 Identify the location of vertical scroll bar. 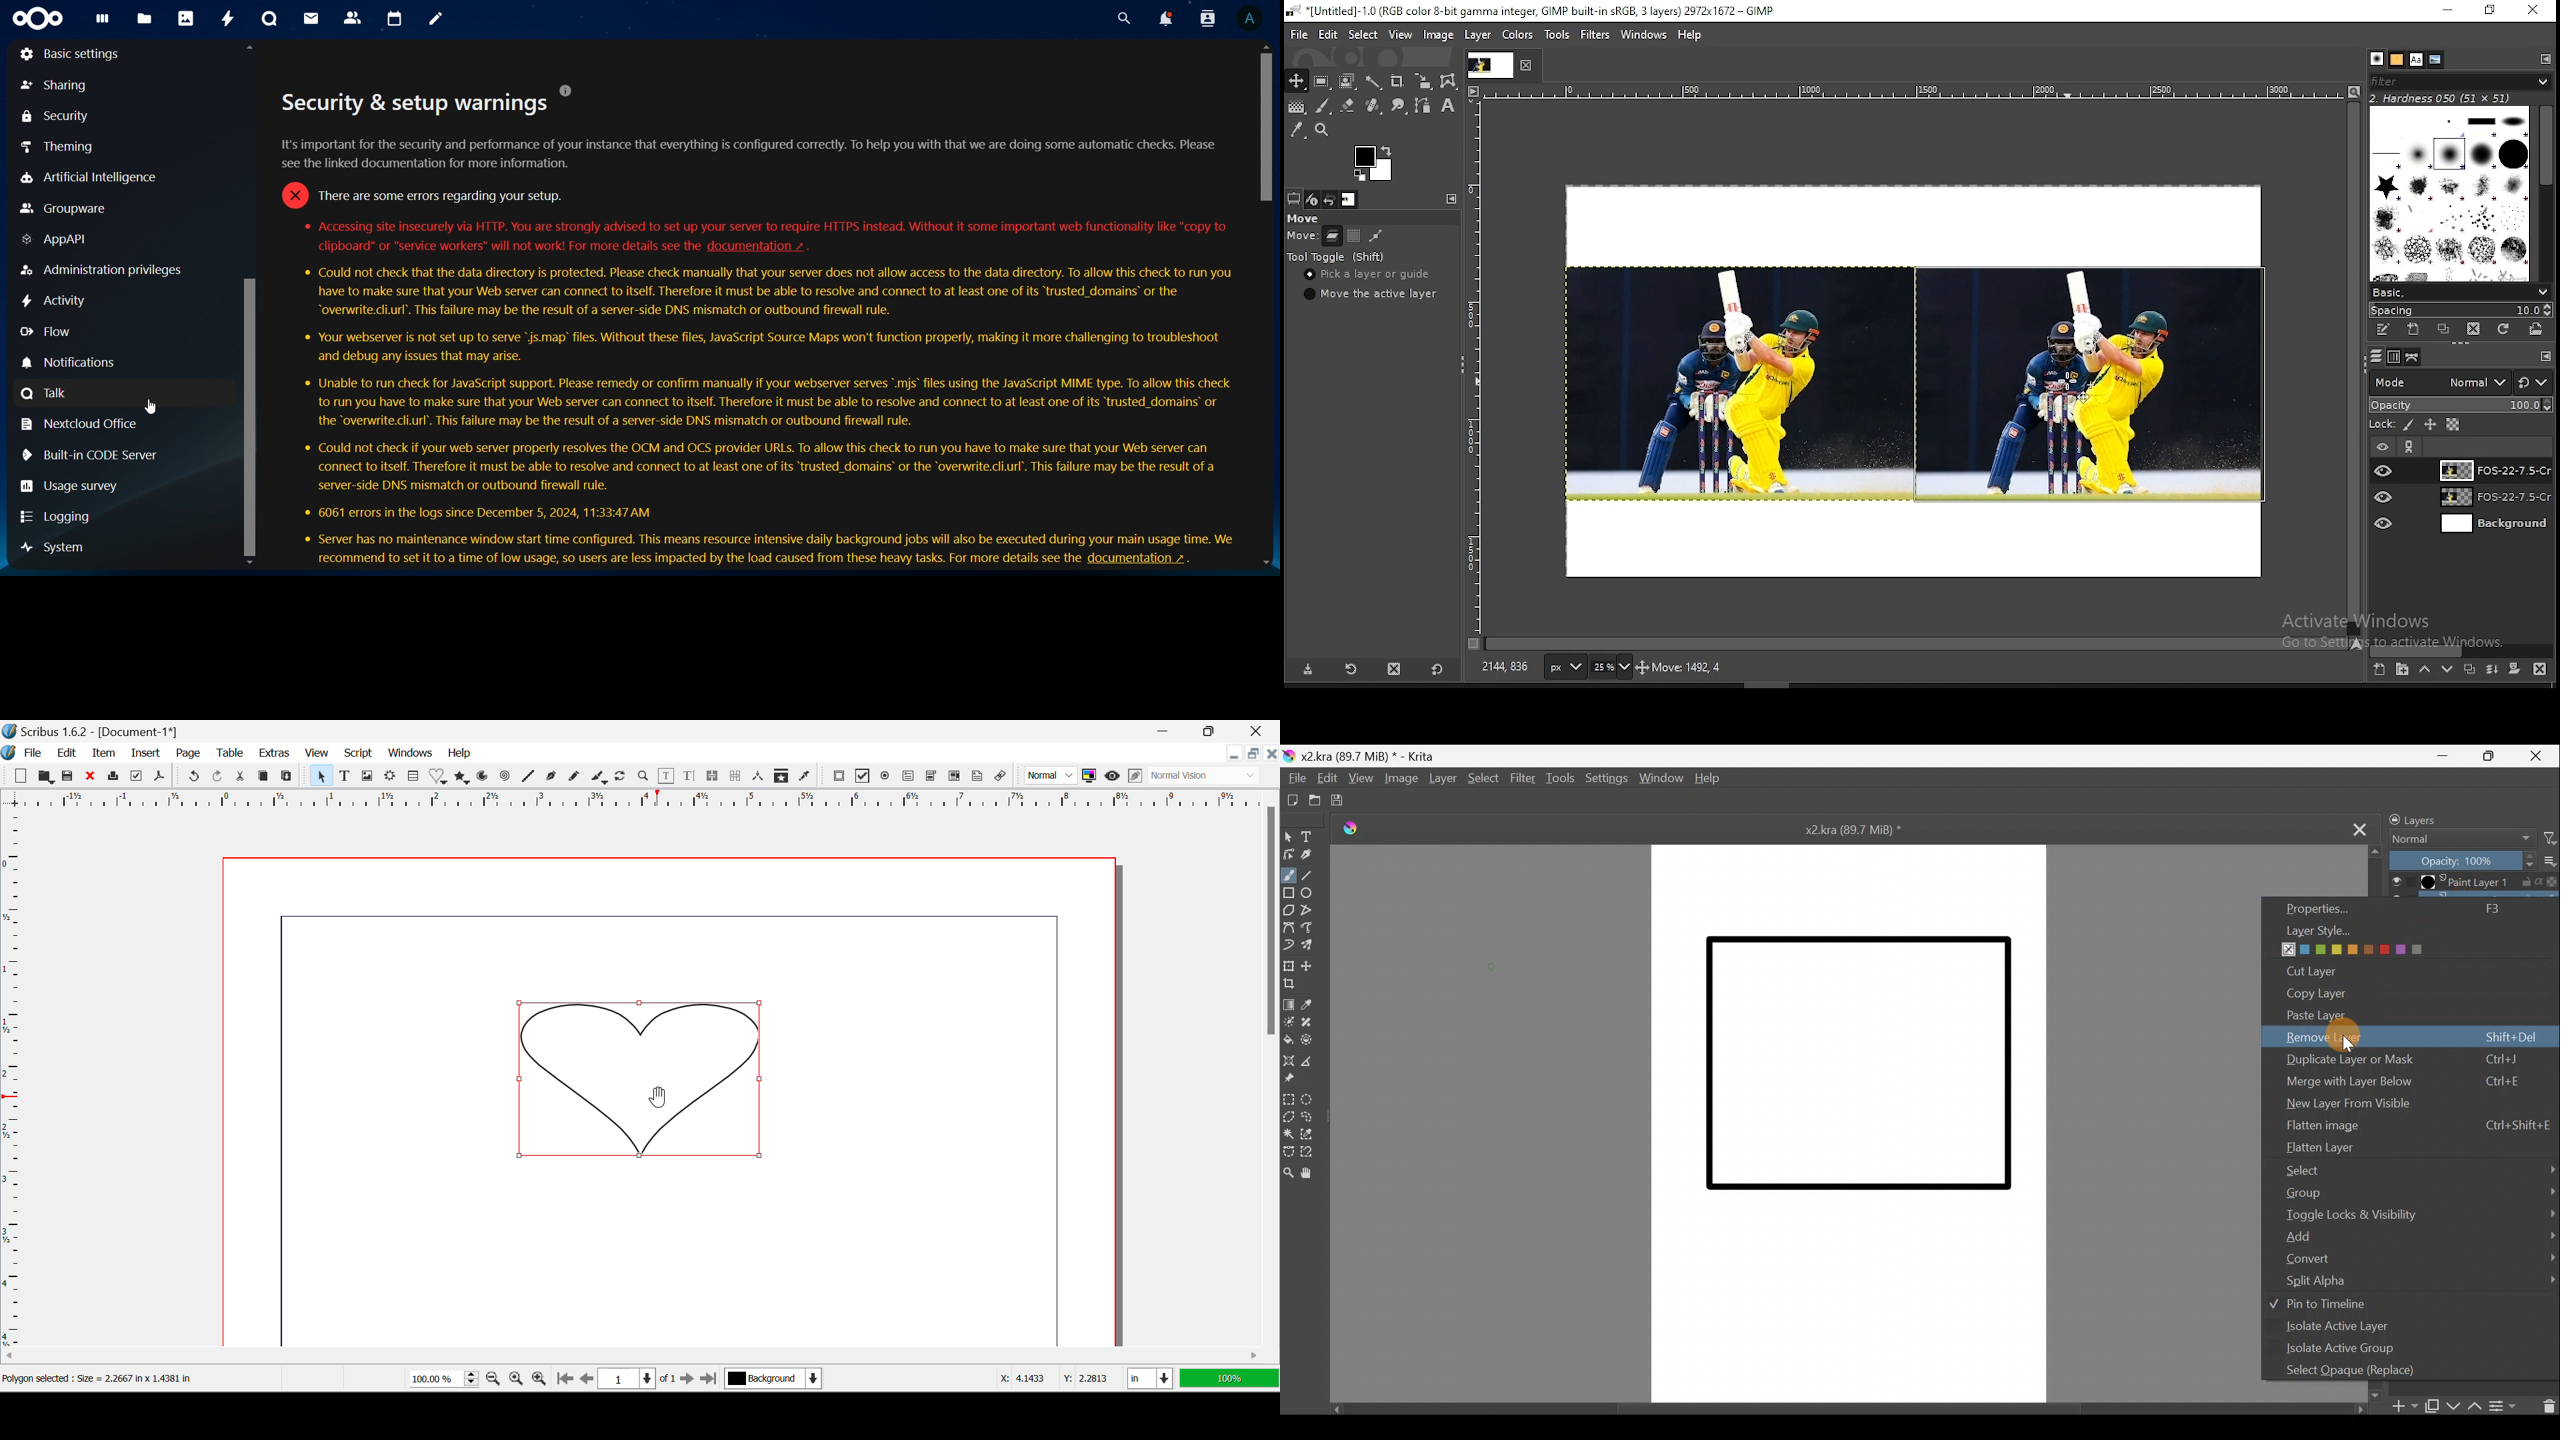
(1261, 127).